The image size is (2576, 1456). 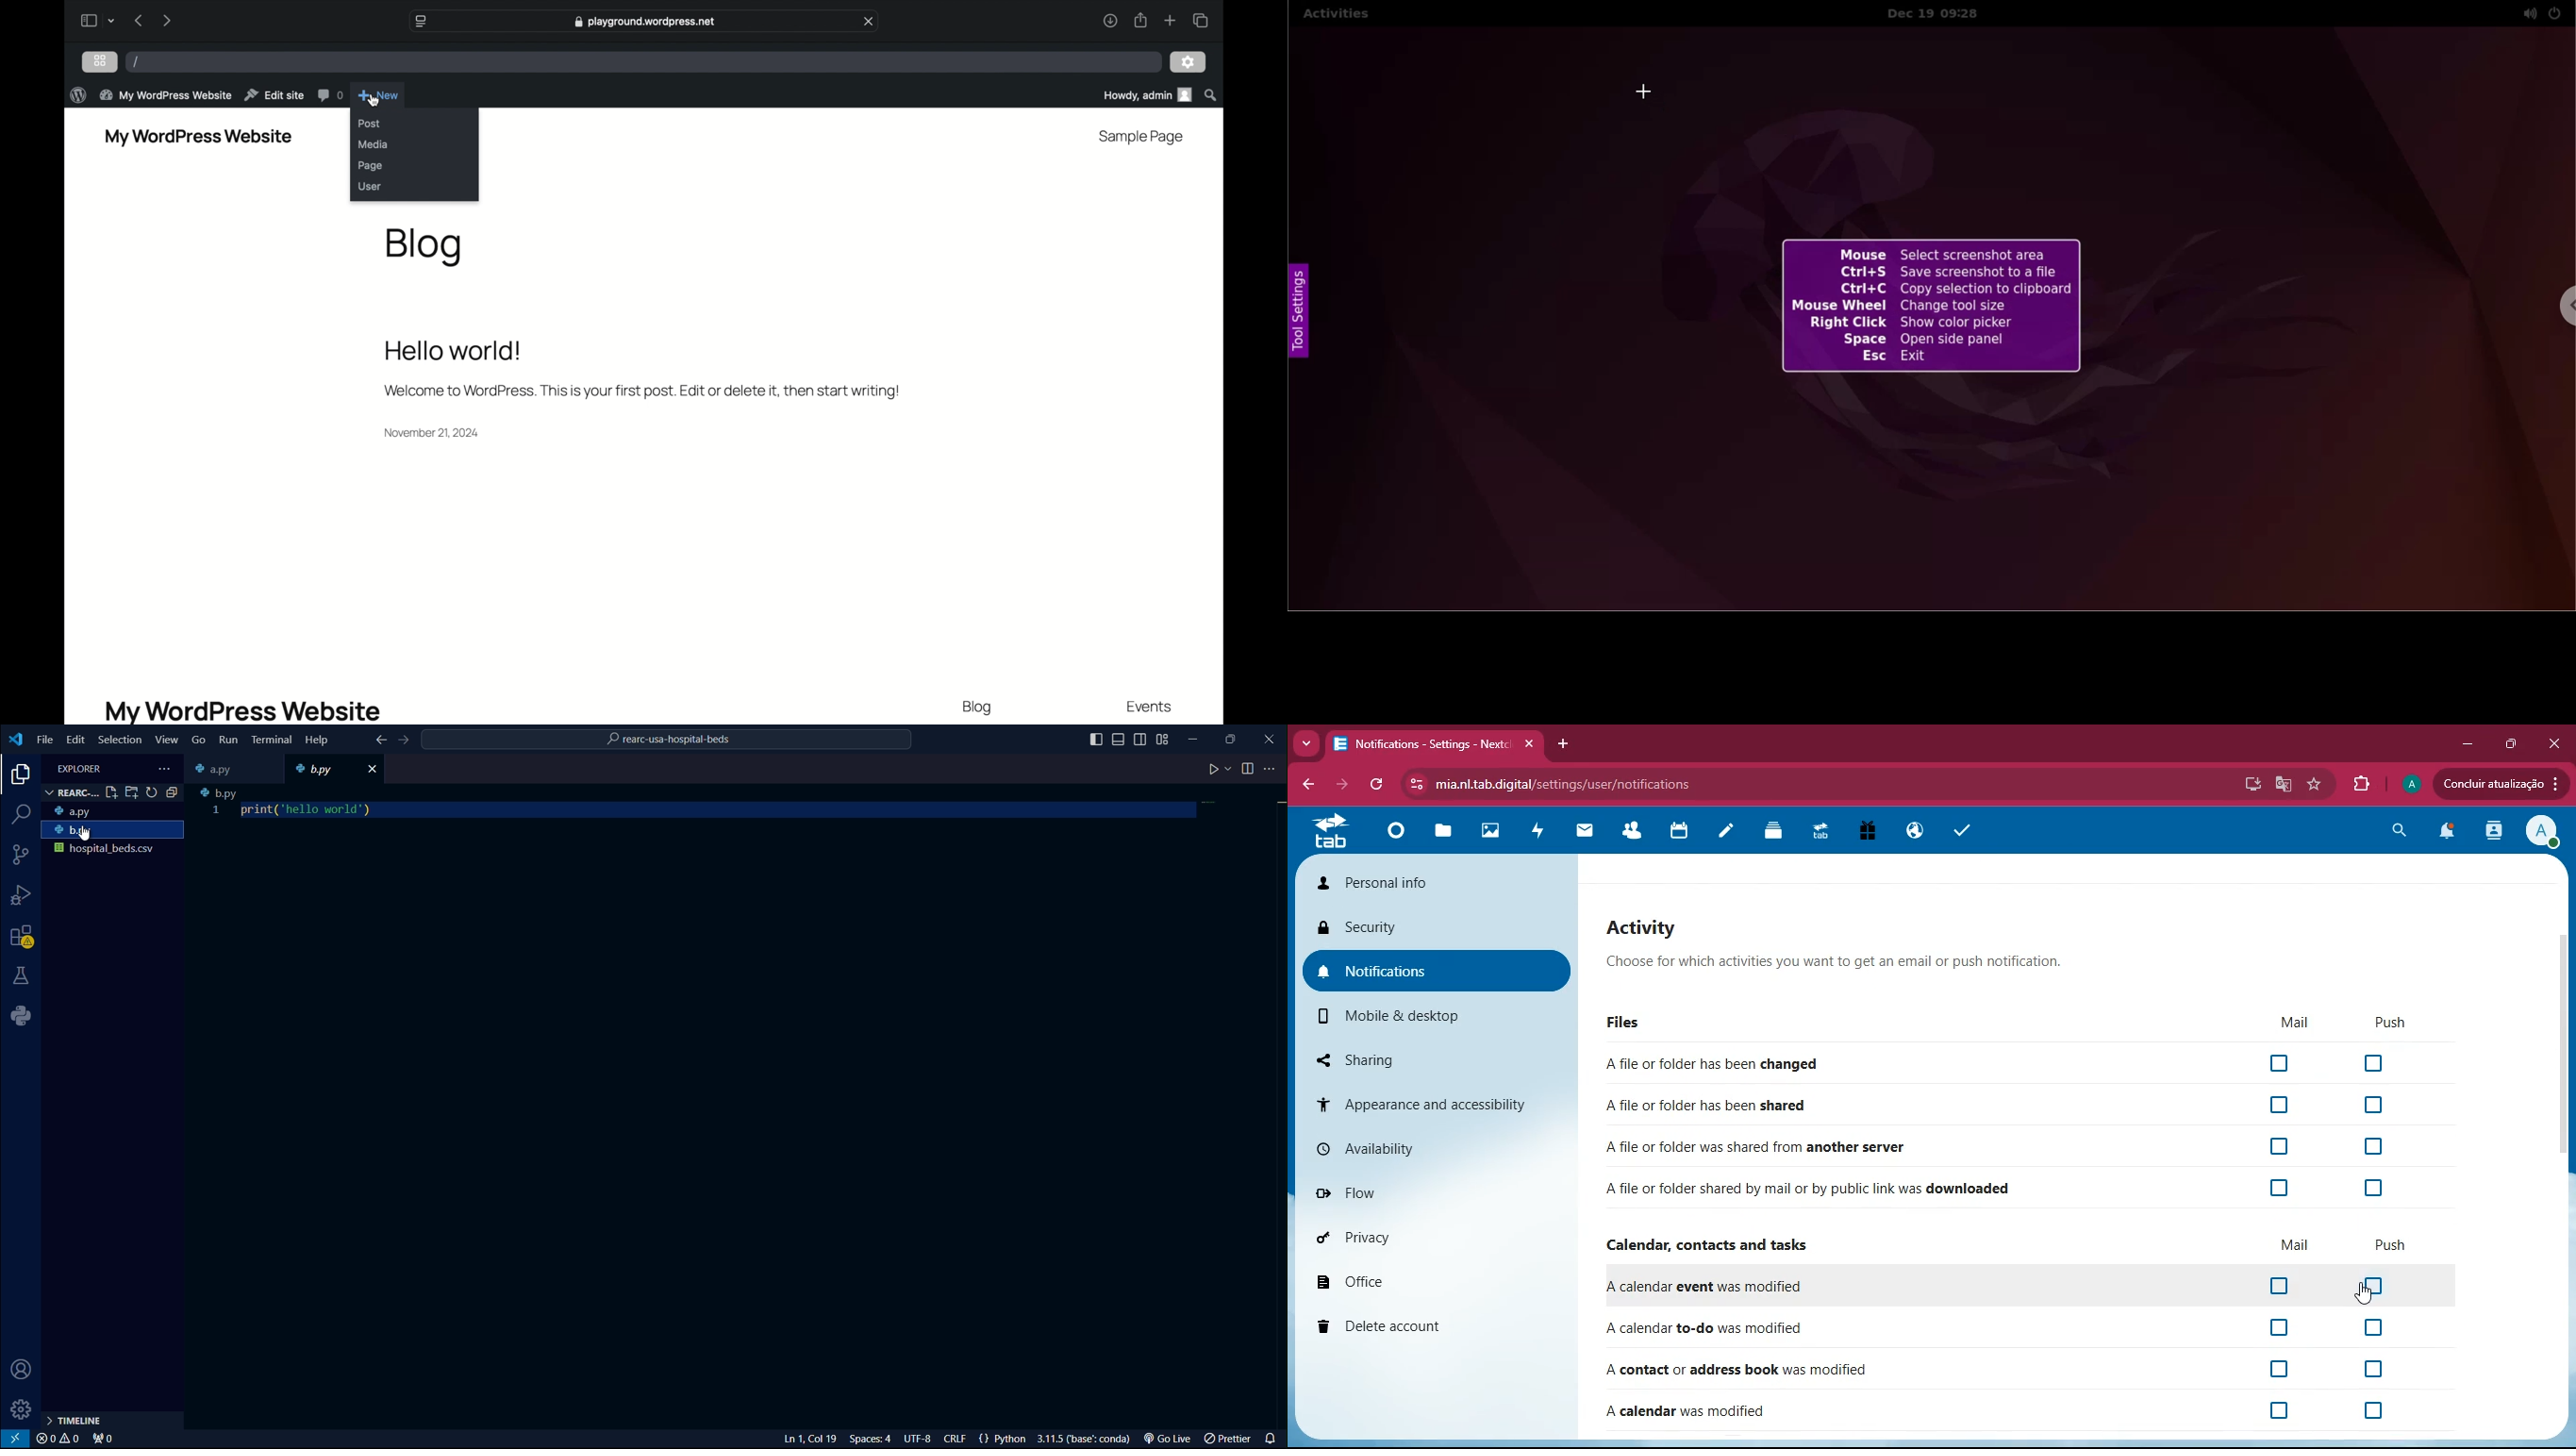 What do you see at coordinates (329, 95) in the screenshot?
I see `comments` at bounding box center [329, 95].